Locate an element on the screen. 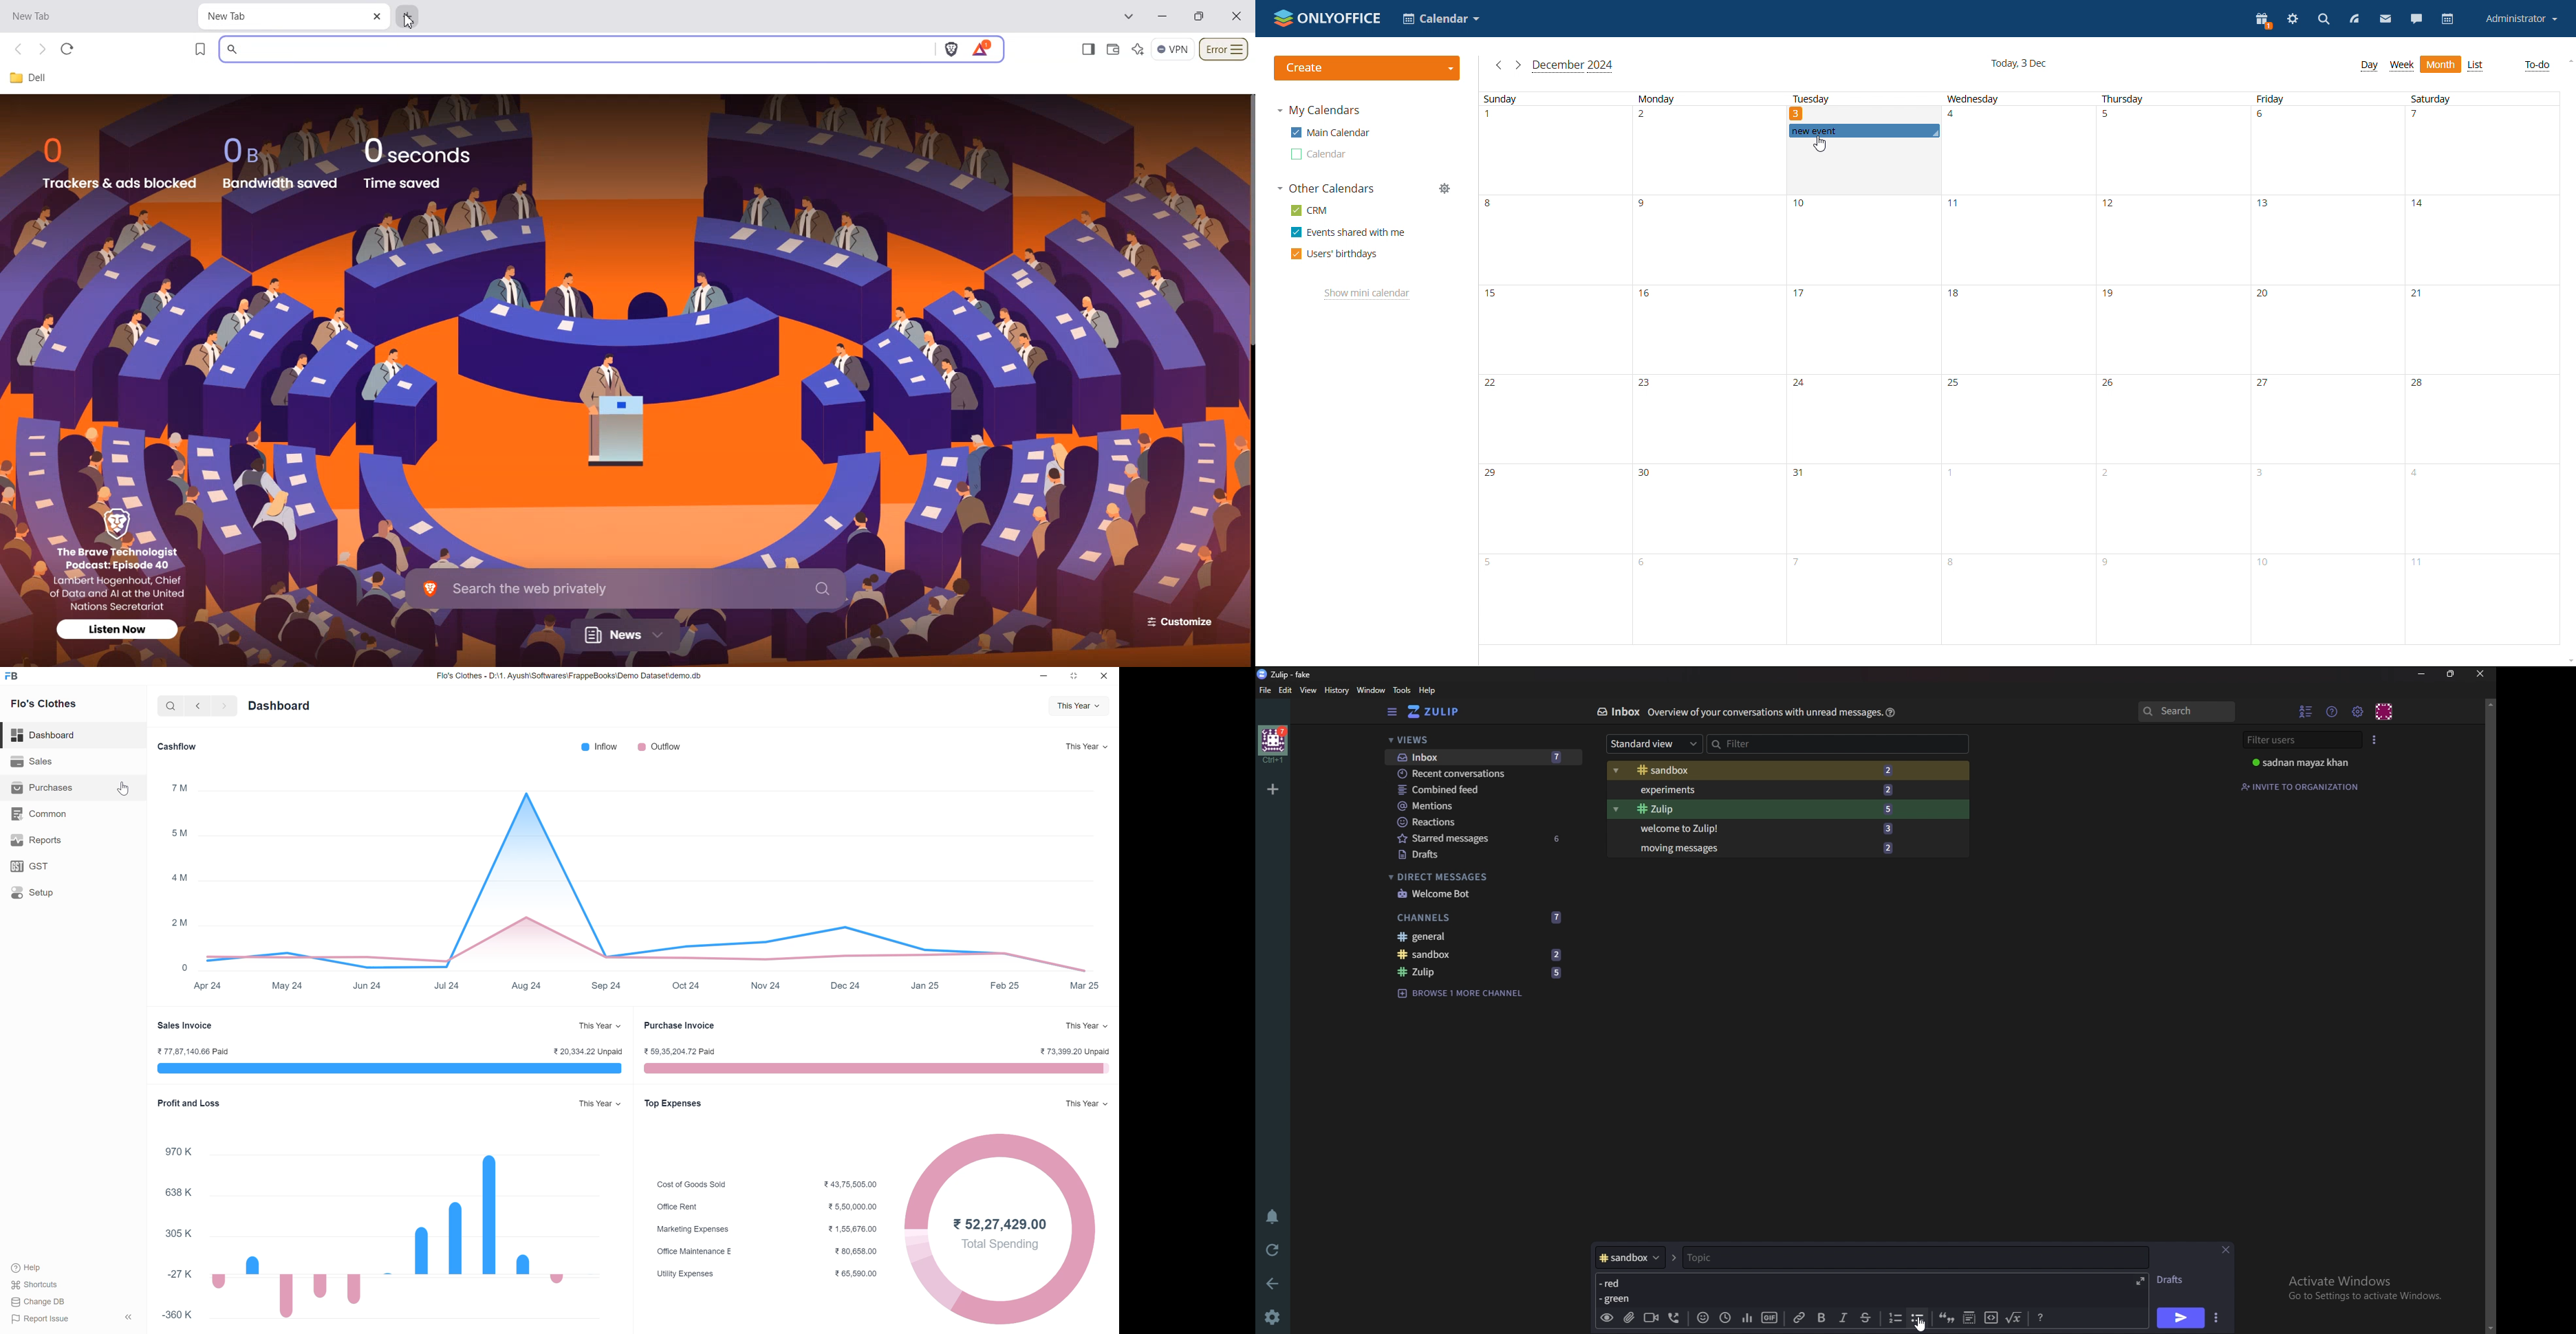 The width and height of the screenshot is (2576, 1344). This Year v is located at coordinates (594, 1026).